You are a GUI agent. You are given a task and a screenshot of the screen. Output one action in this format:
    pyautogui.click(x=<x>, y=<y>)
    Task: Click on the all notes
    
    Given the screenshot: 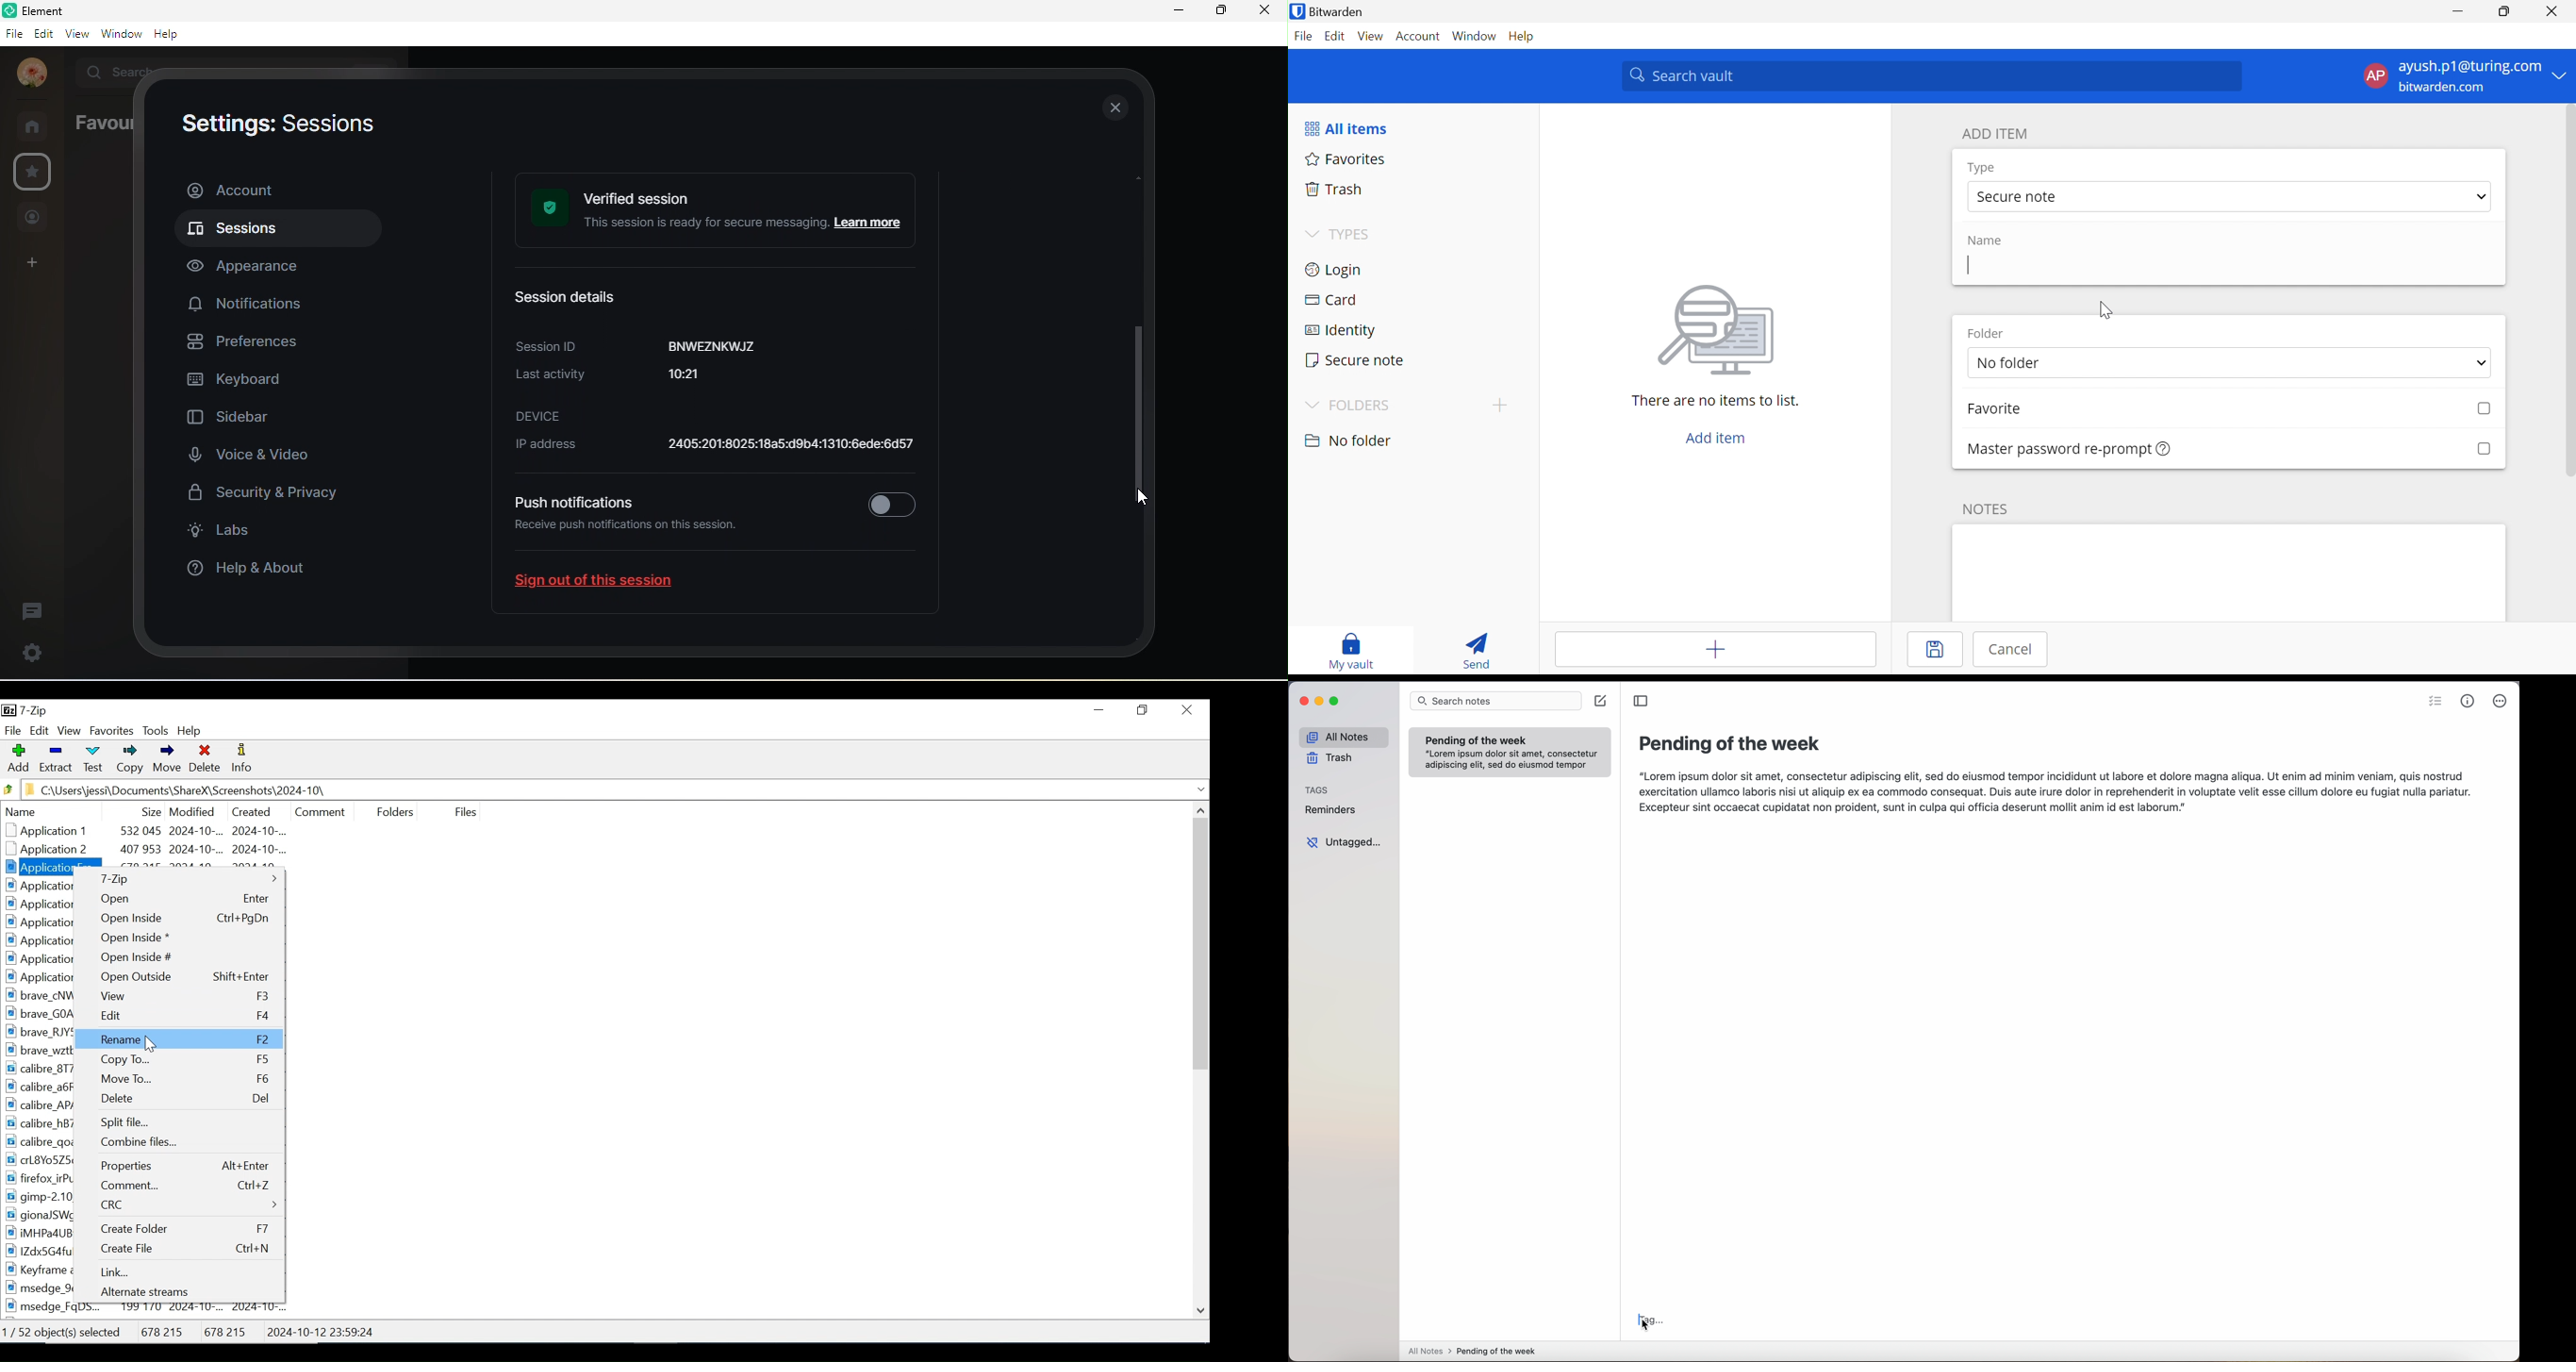 What is the action you would take?
    pyautogui.click(x=1343, y=736)
    